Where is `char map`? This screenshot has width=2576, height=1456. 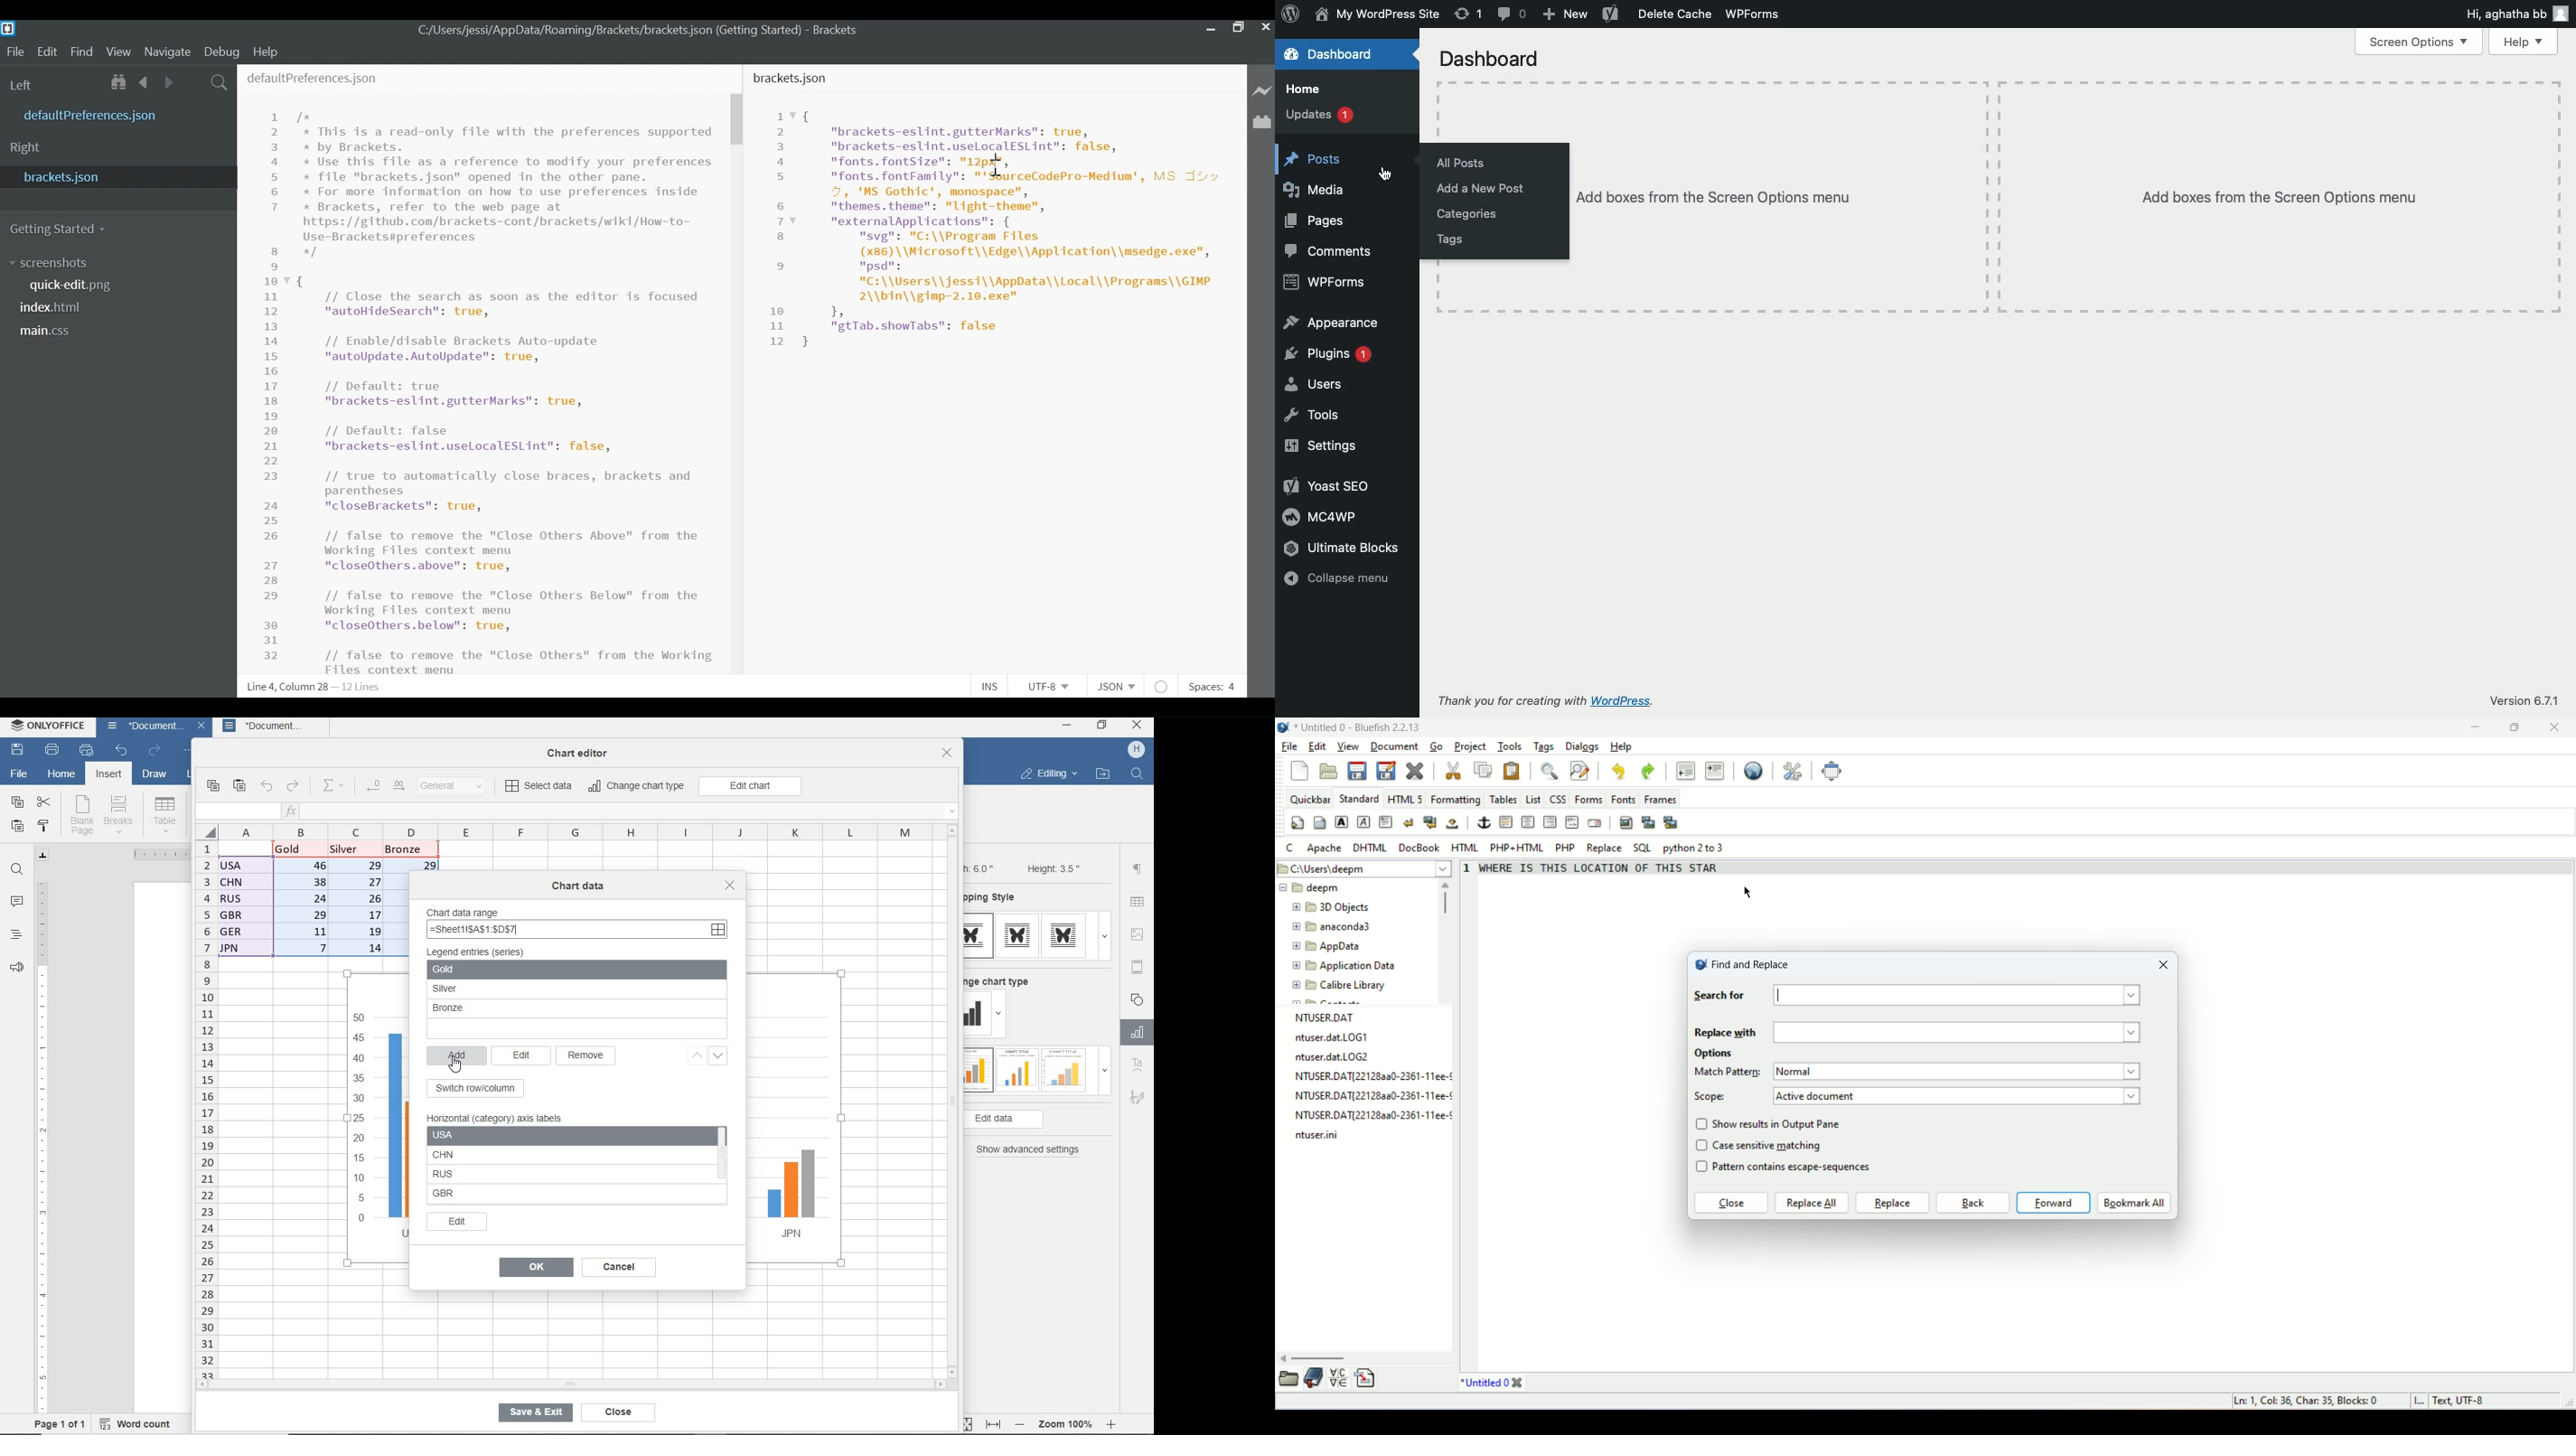 char map is located at coordinates (1339, 1378).